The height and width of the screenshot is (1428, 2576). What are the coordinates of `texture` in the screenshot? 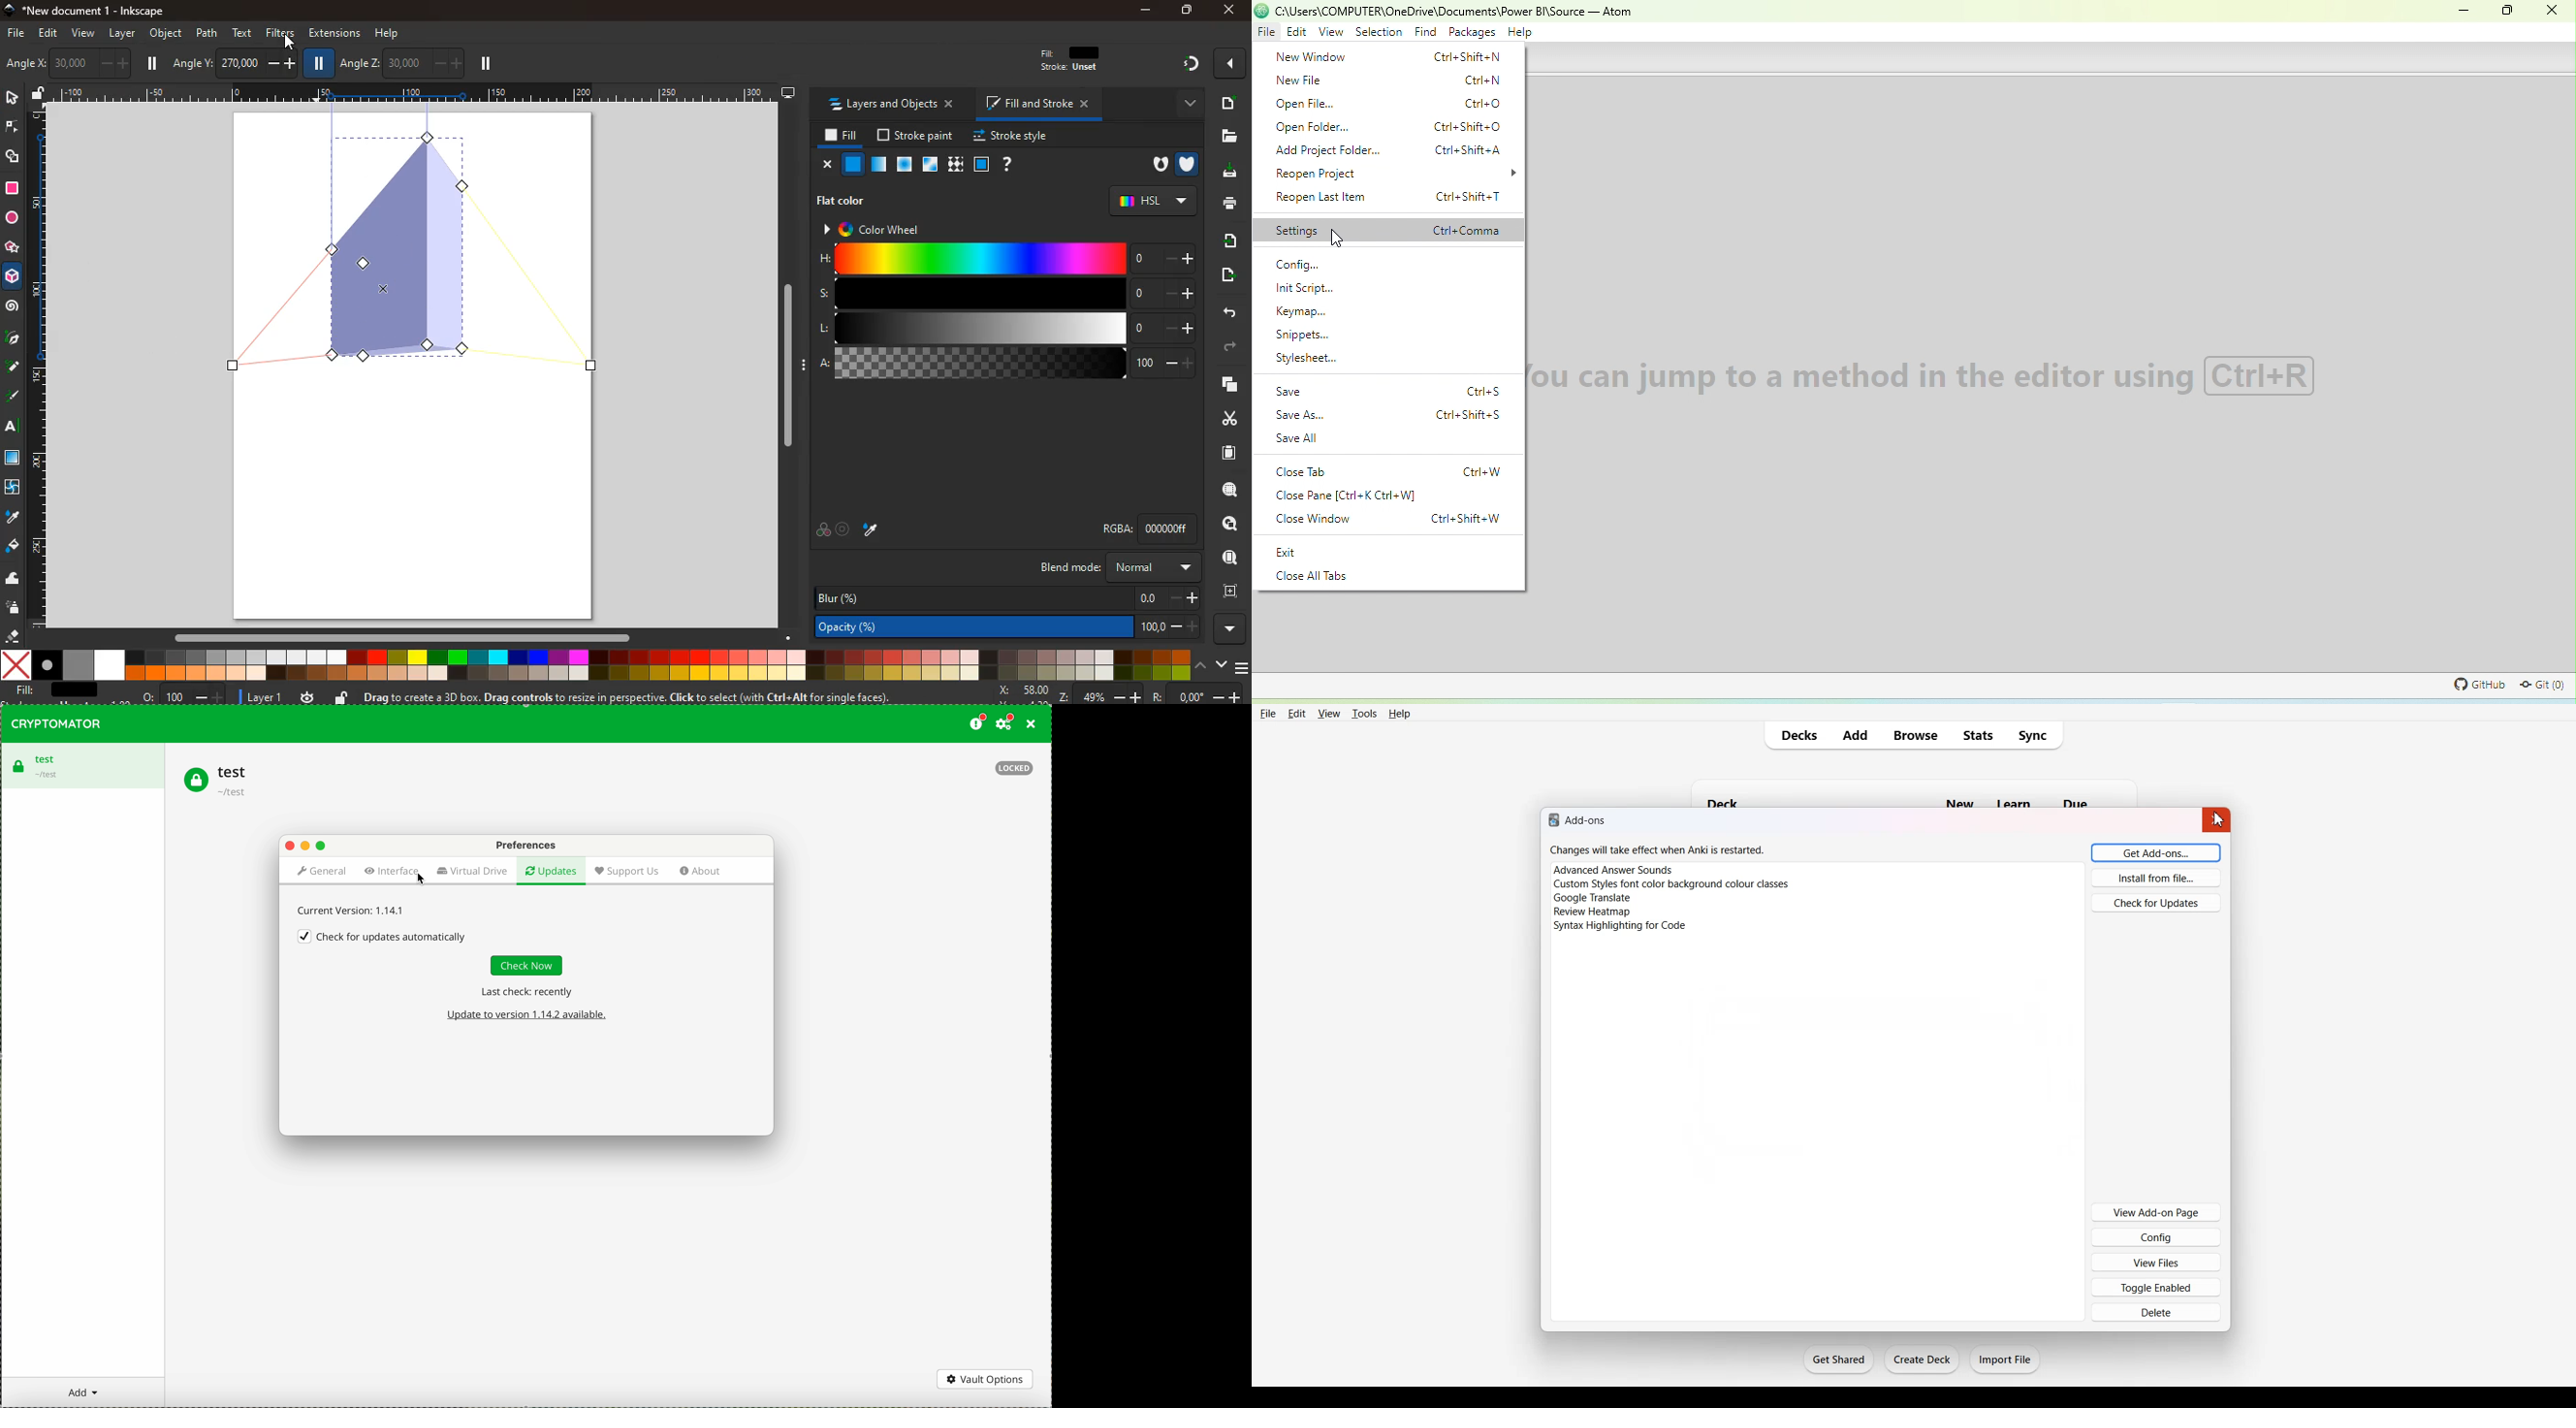 It's located at (956, 164).